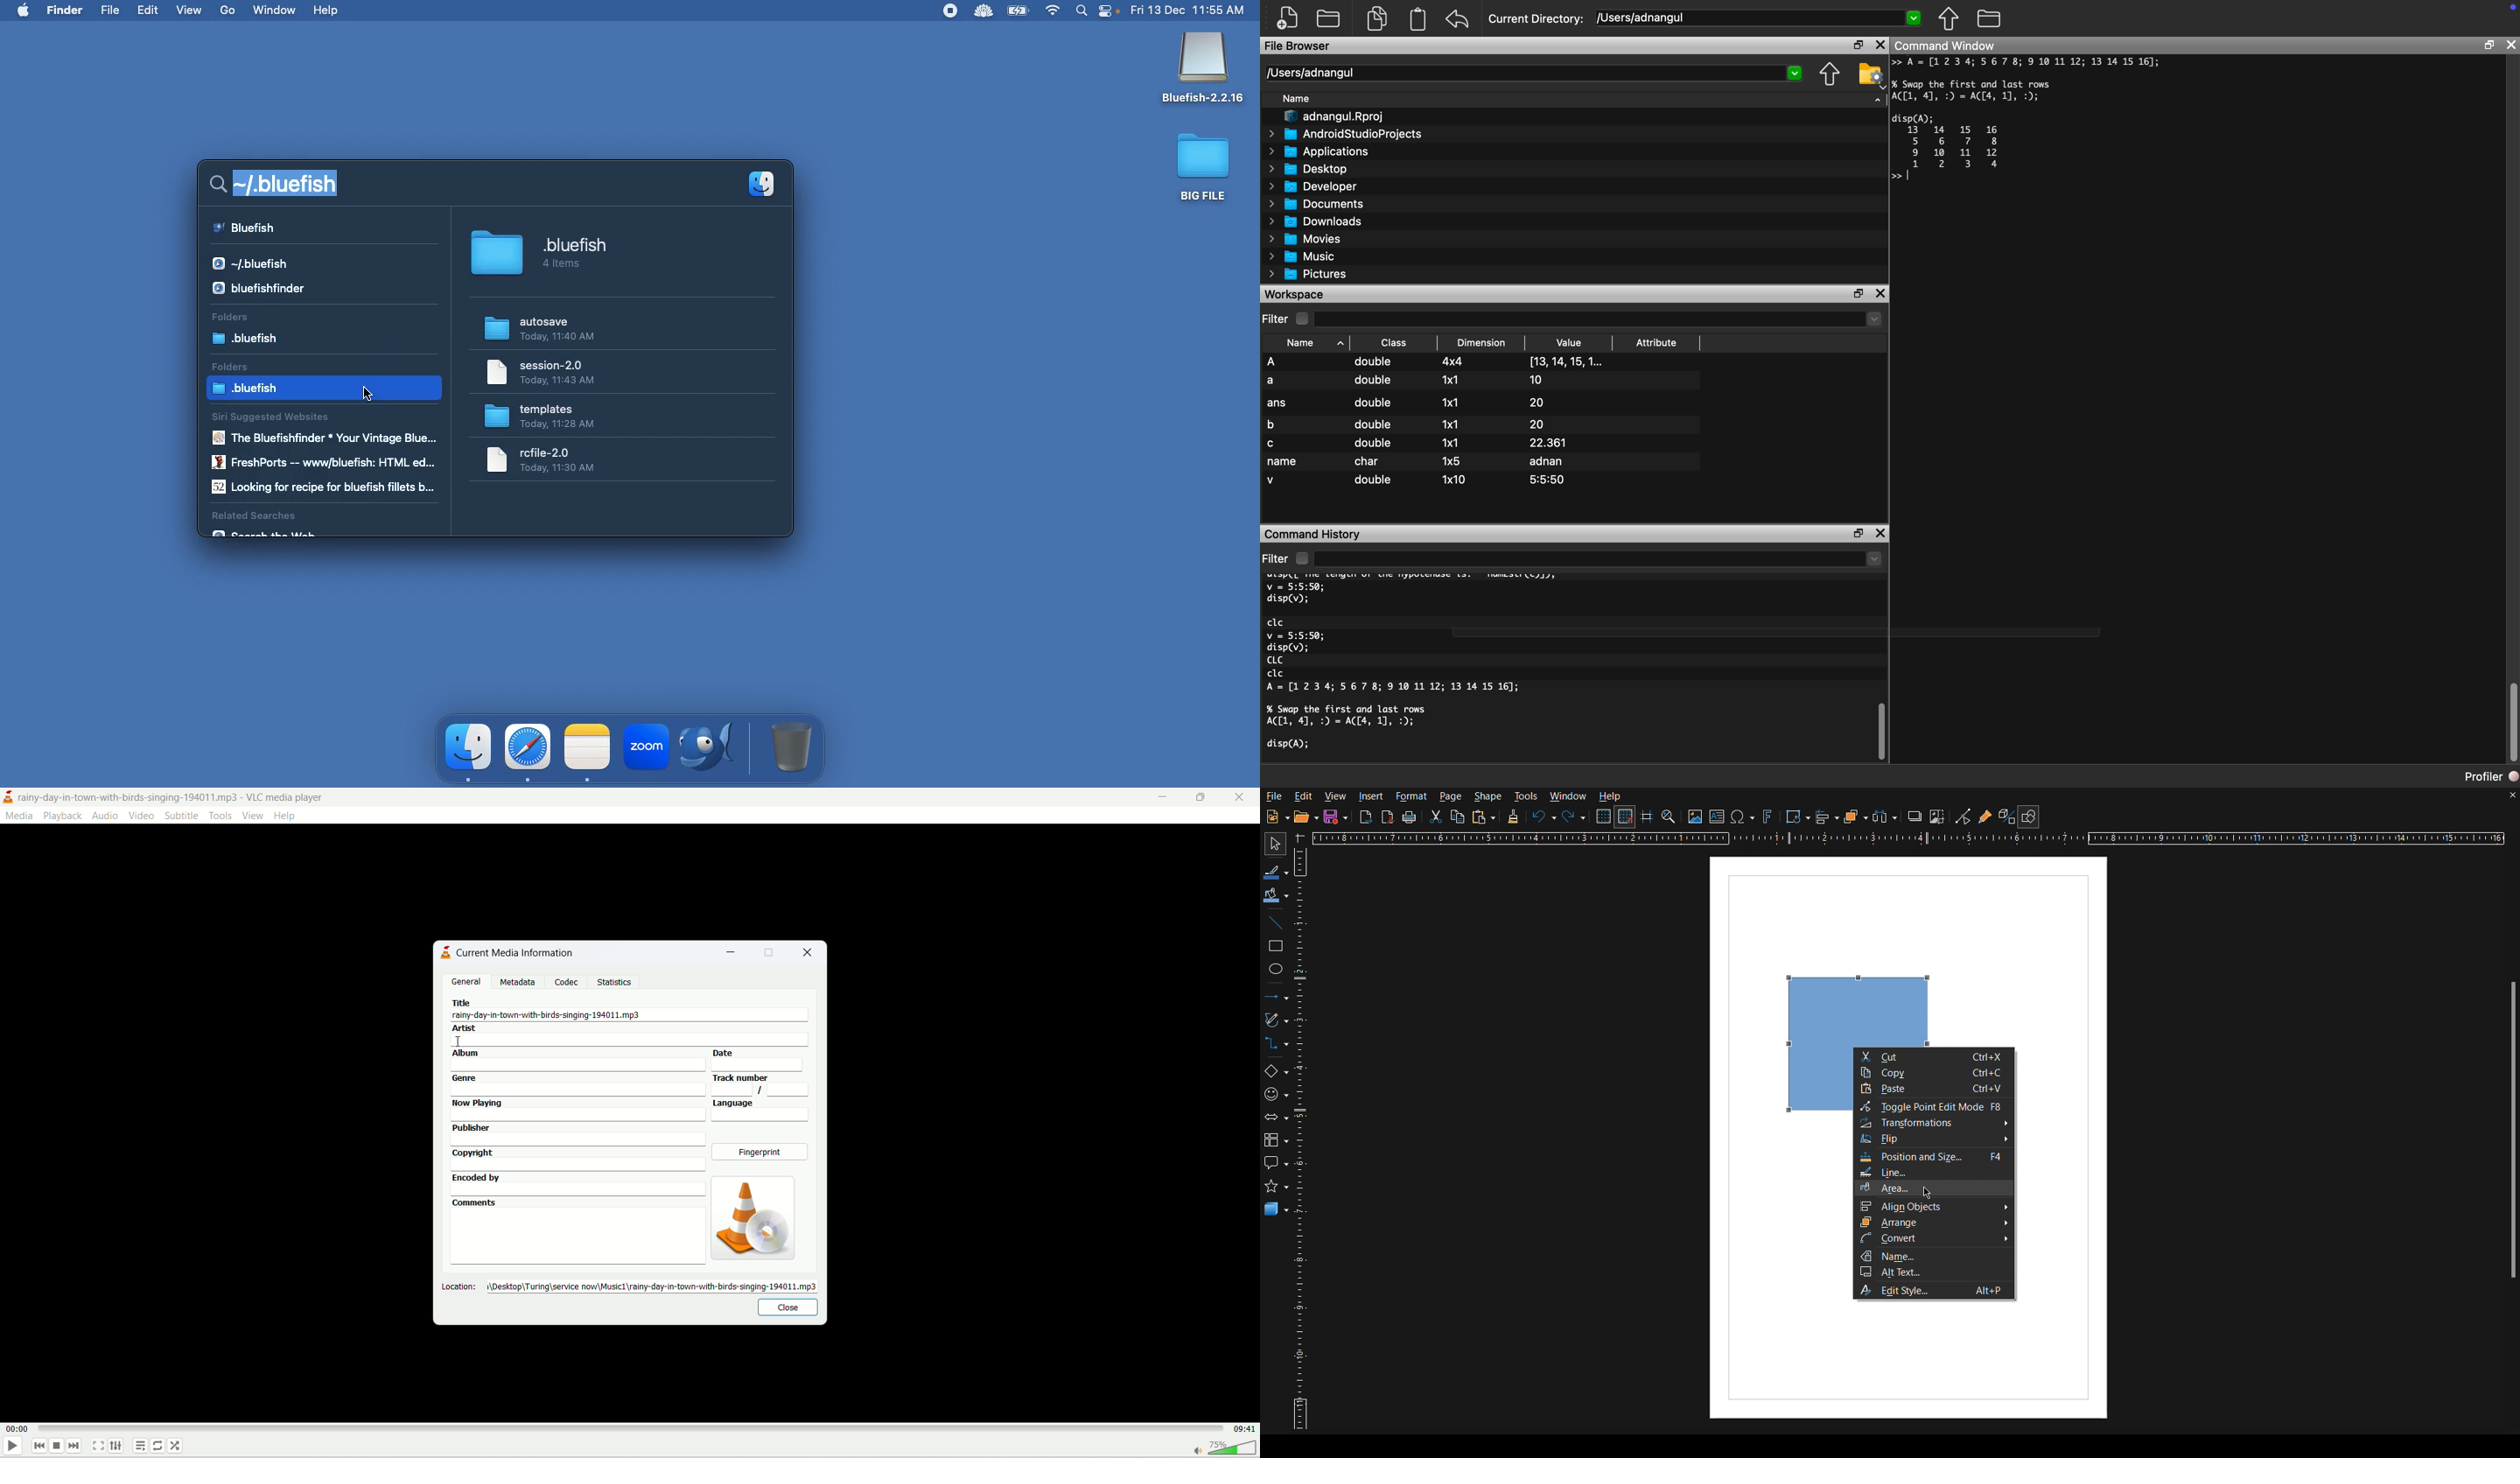 This screenshot has height=1484, width=2520. What do you see at coordinates (577, 1060) in the screenshot?
I see `album` at bounding box center [577, 1060].